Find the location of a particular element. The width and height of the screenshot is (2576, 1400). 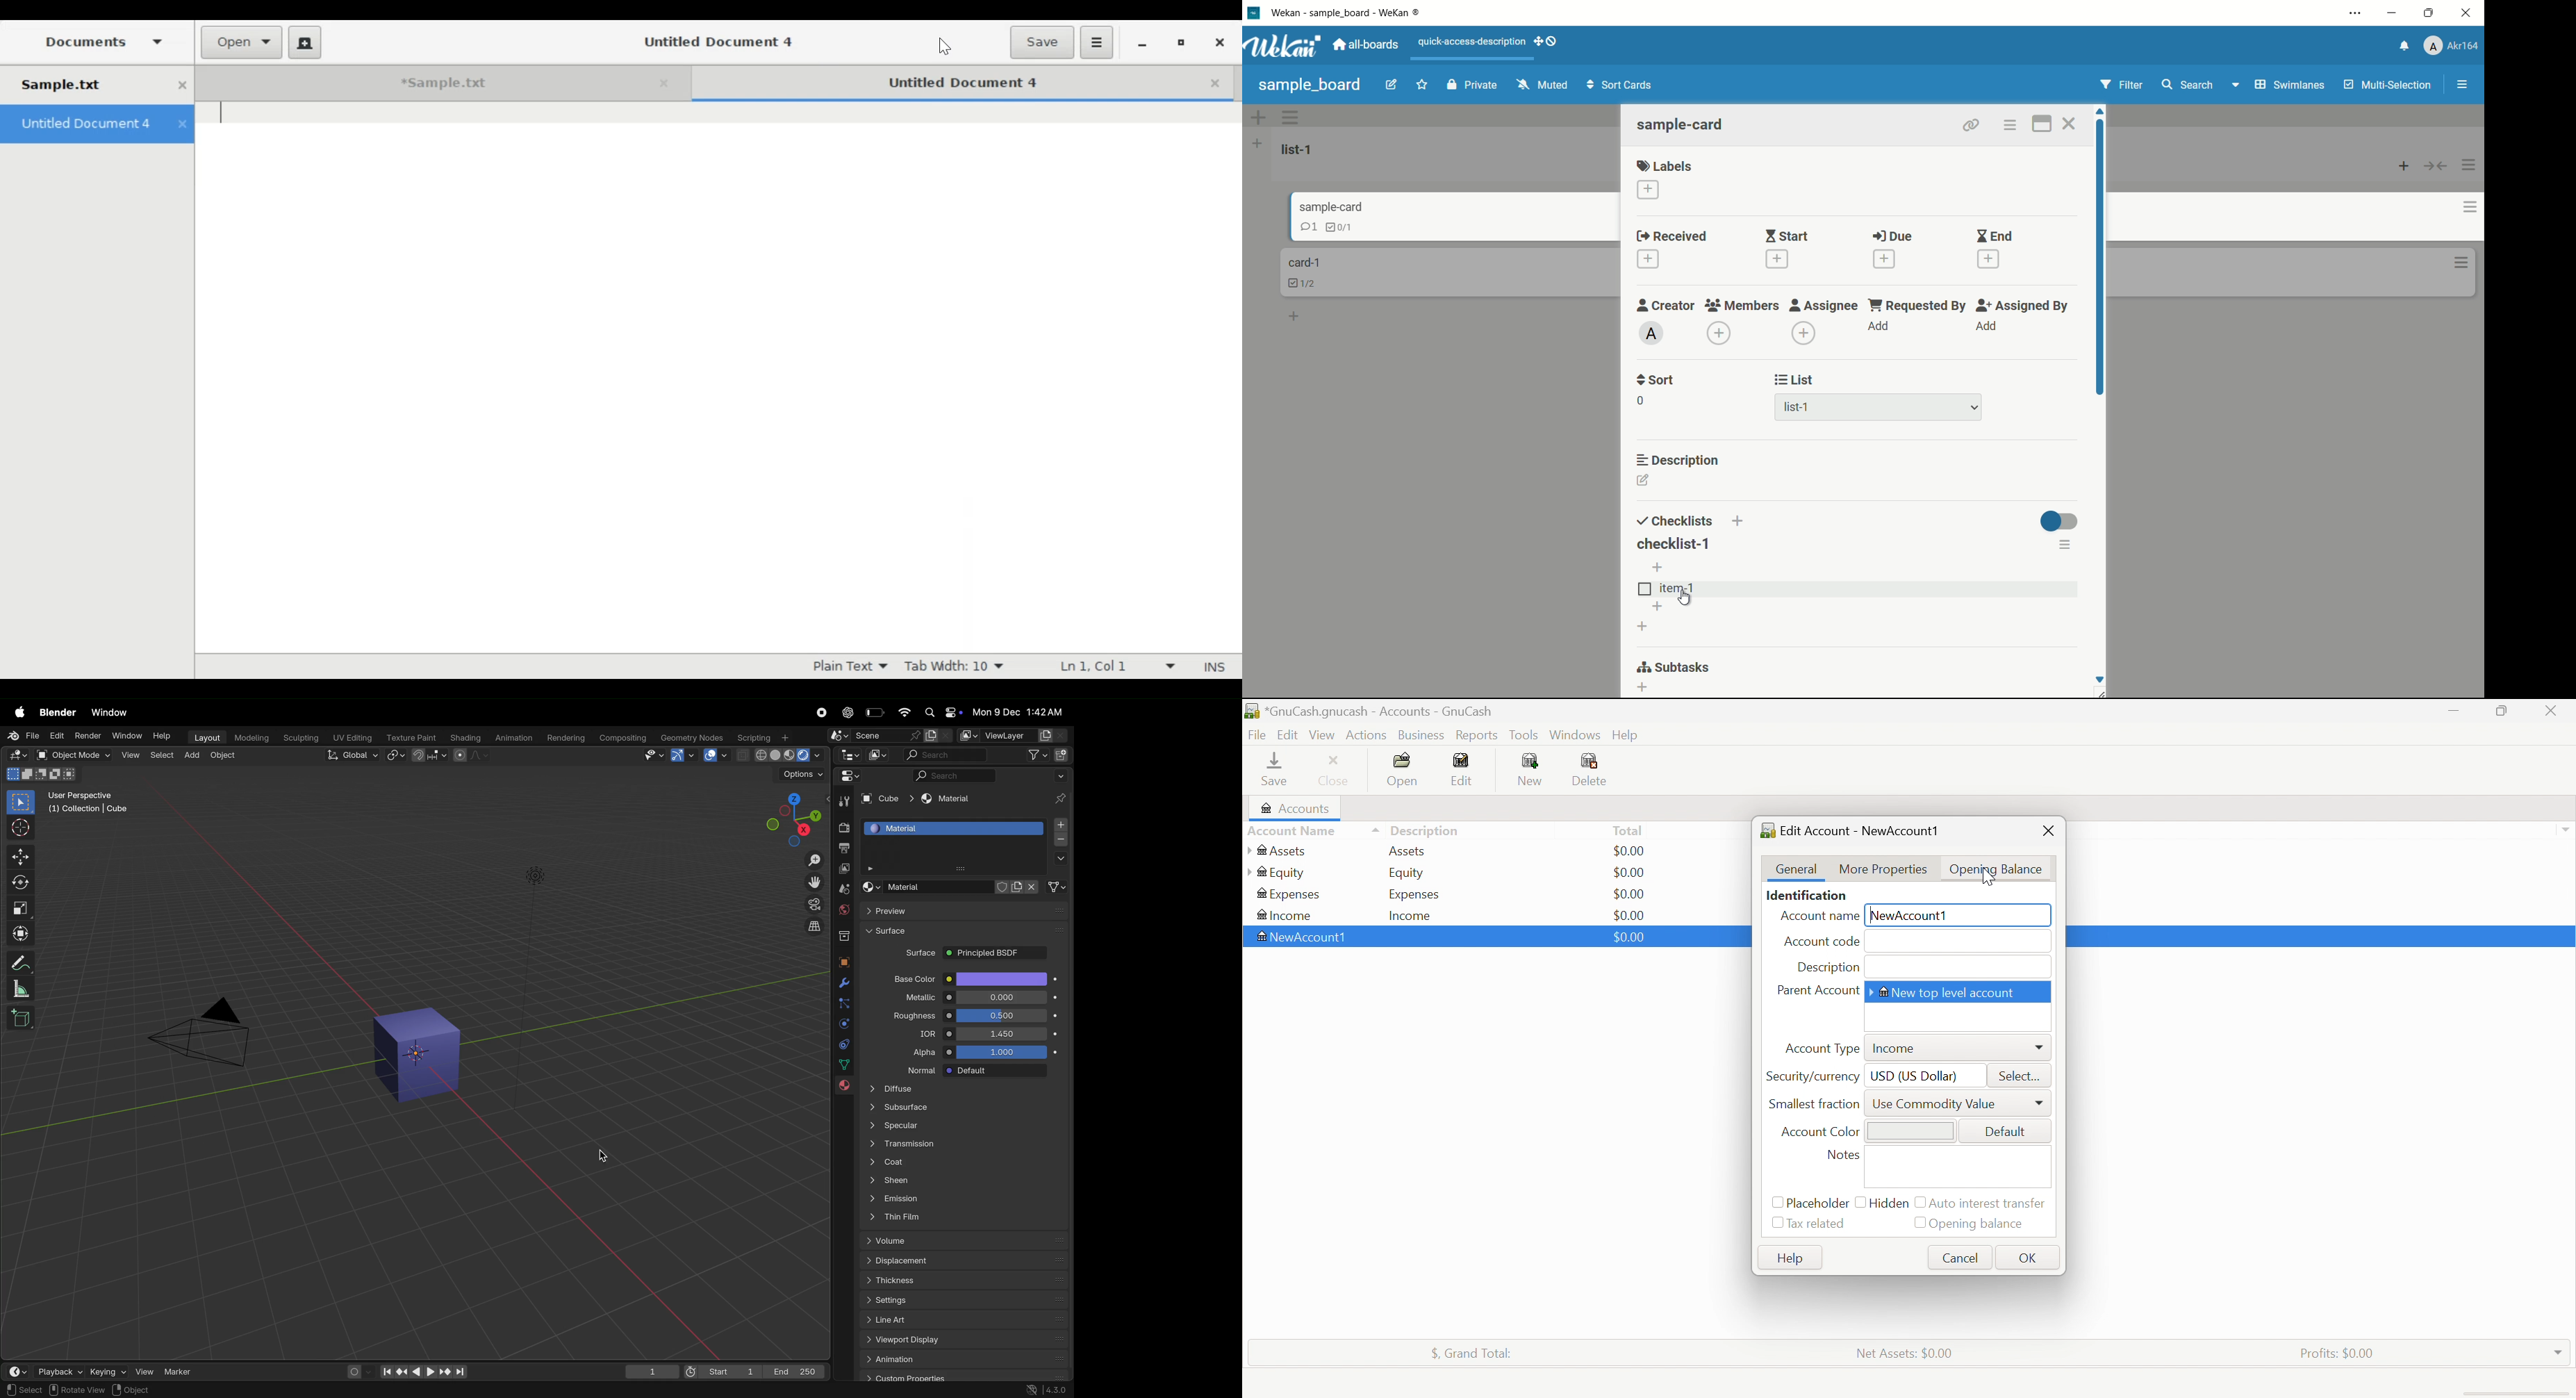

Help is located at coordinates (1792, 1257).